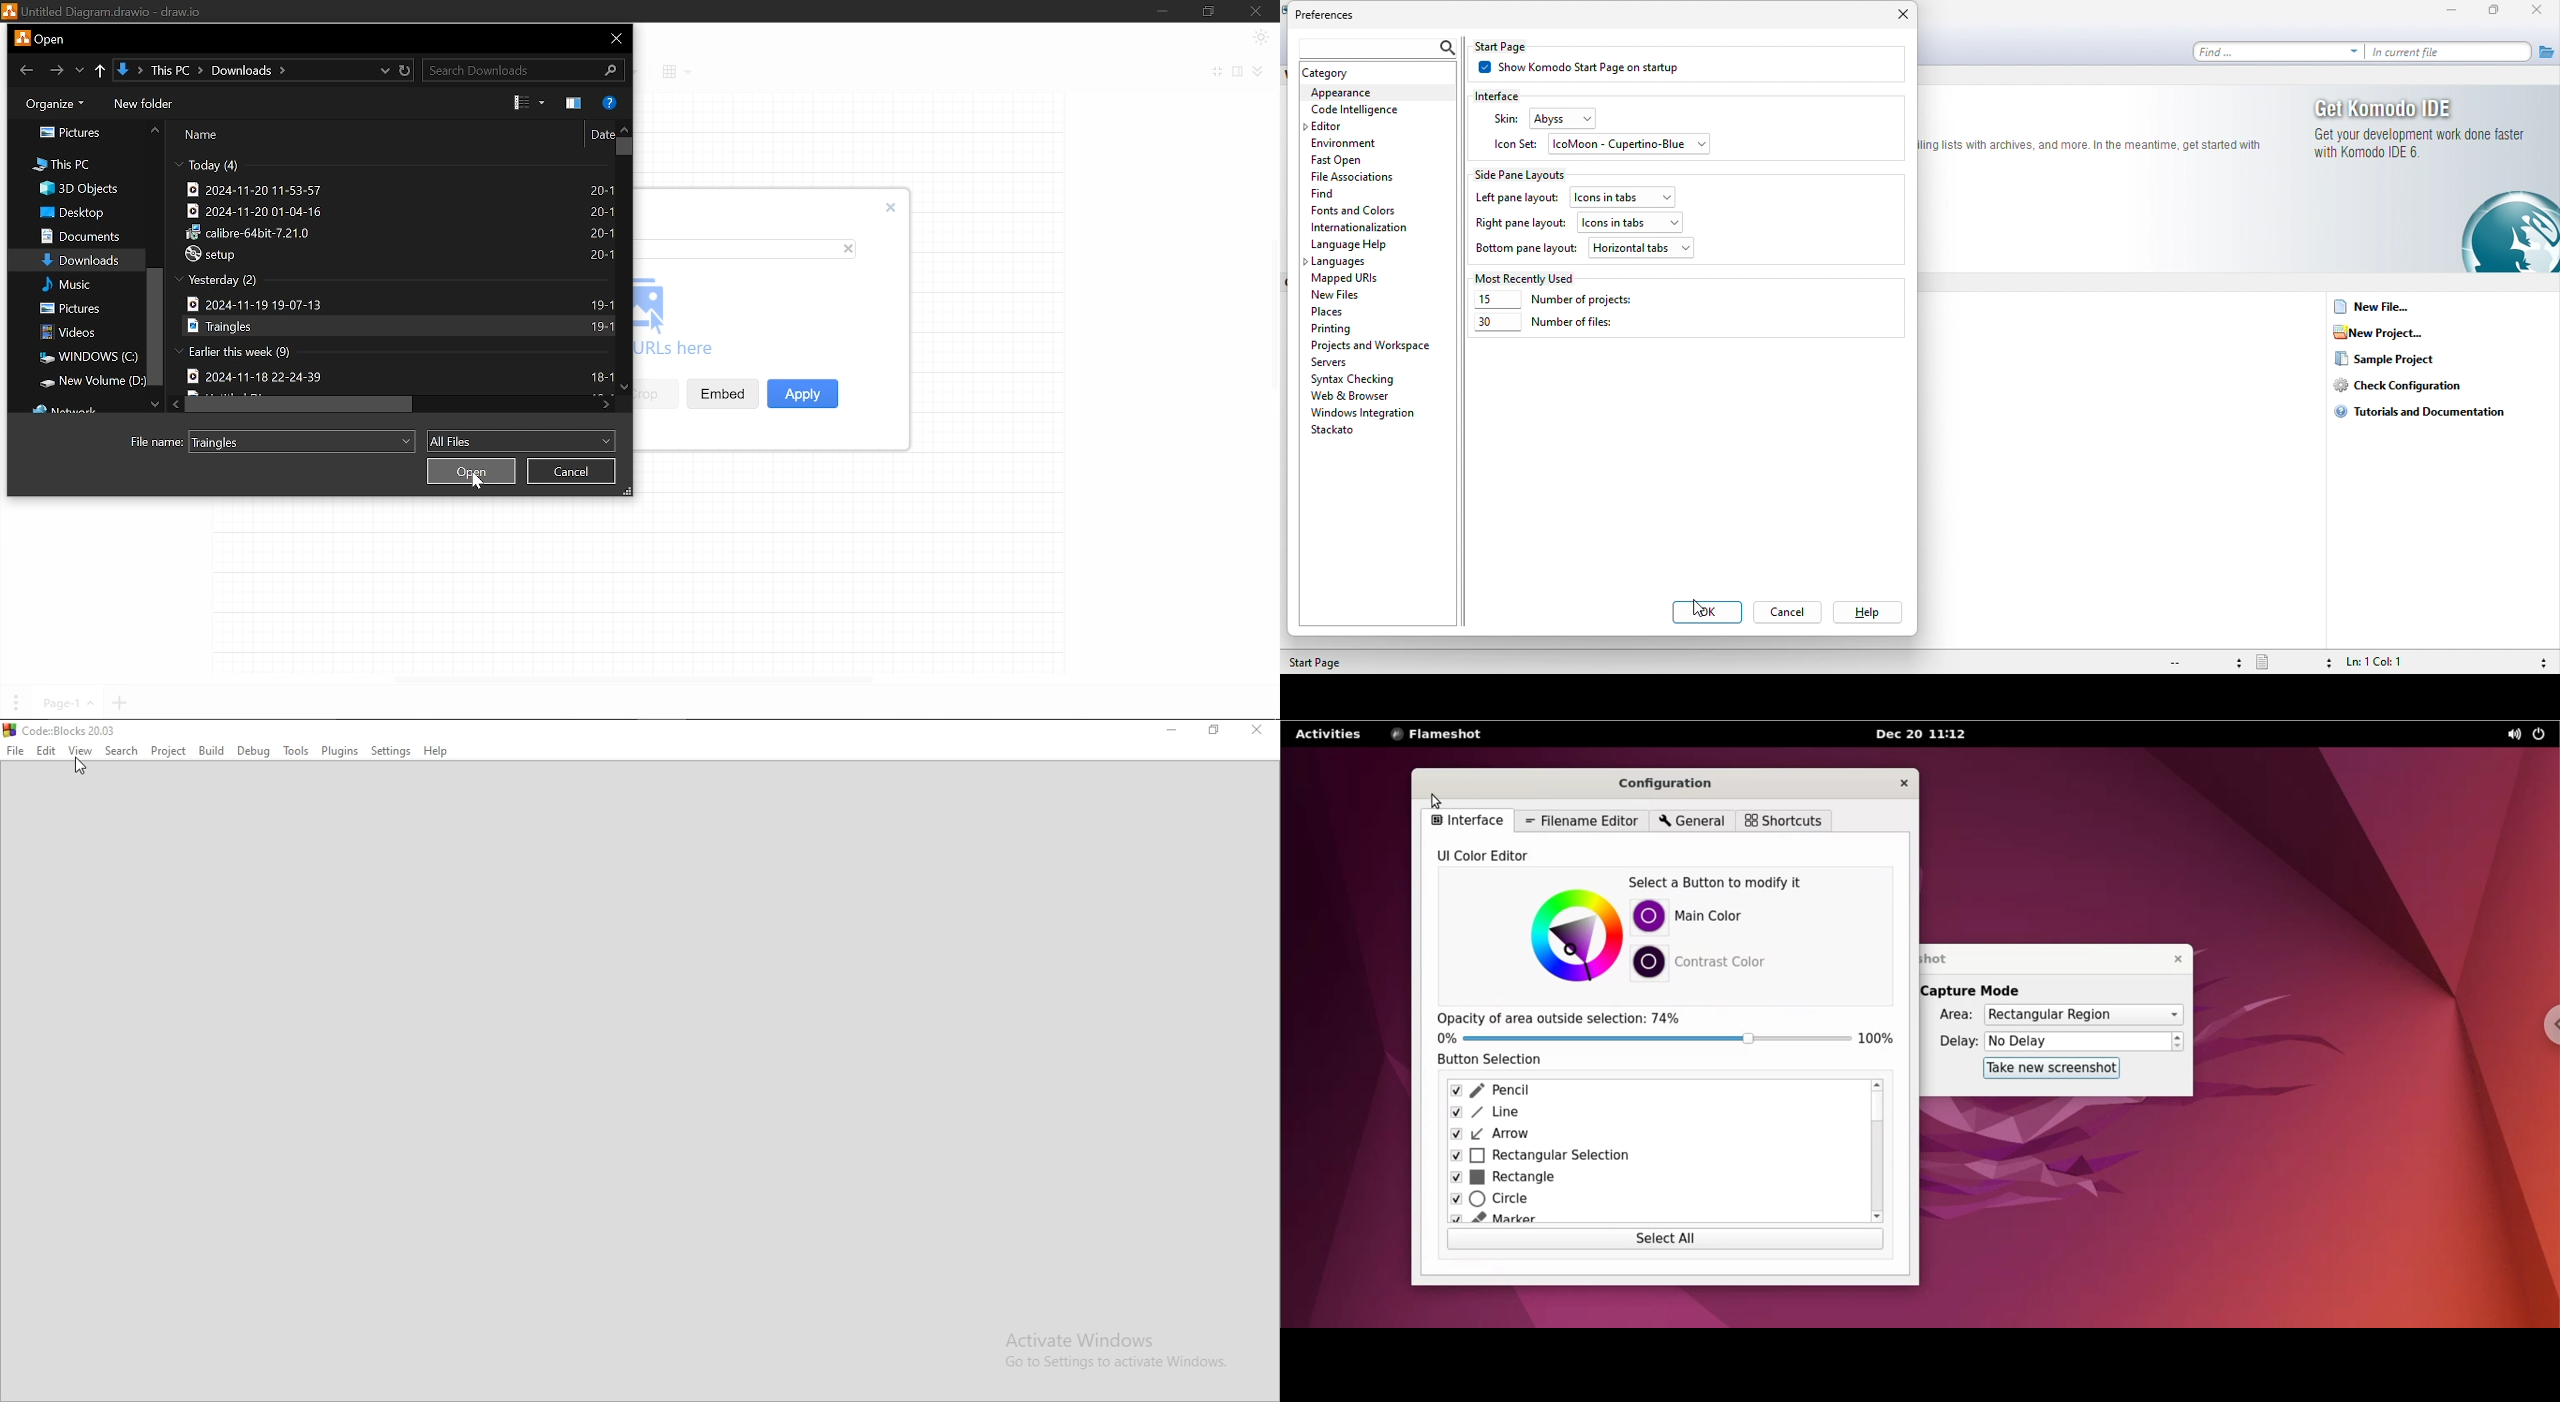 Image resolution: width=2576 pixels, height=1428 pixels. I want to click on Close, so click(889, 208).